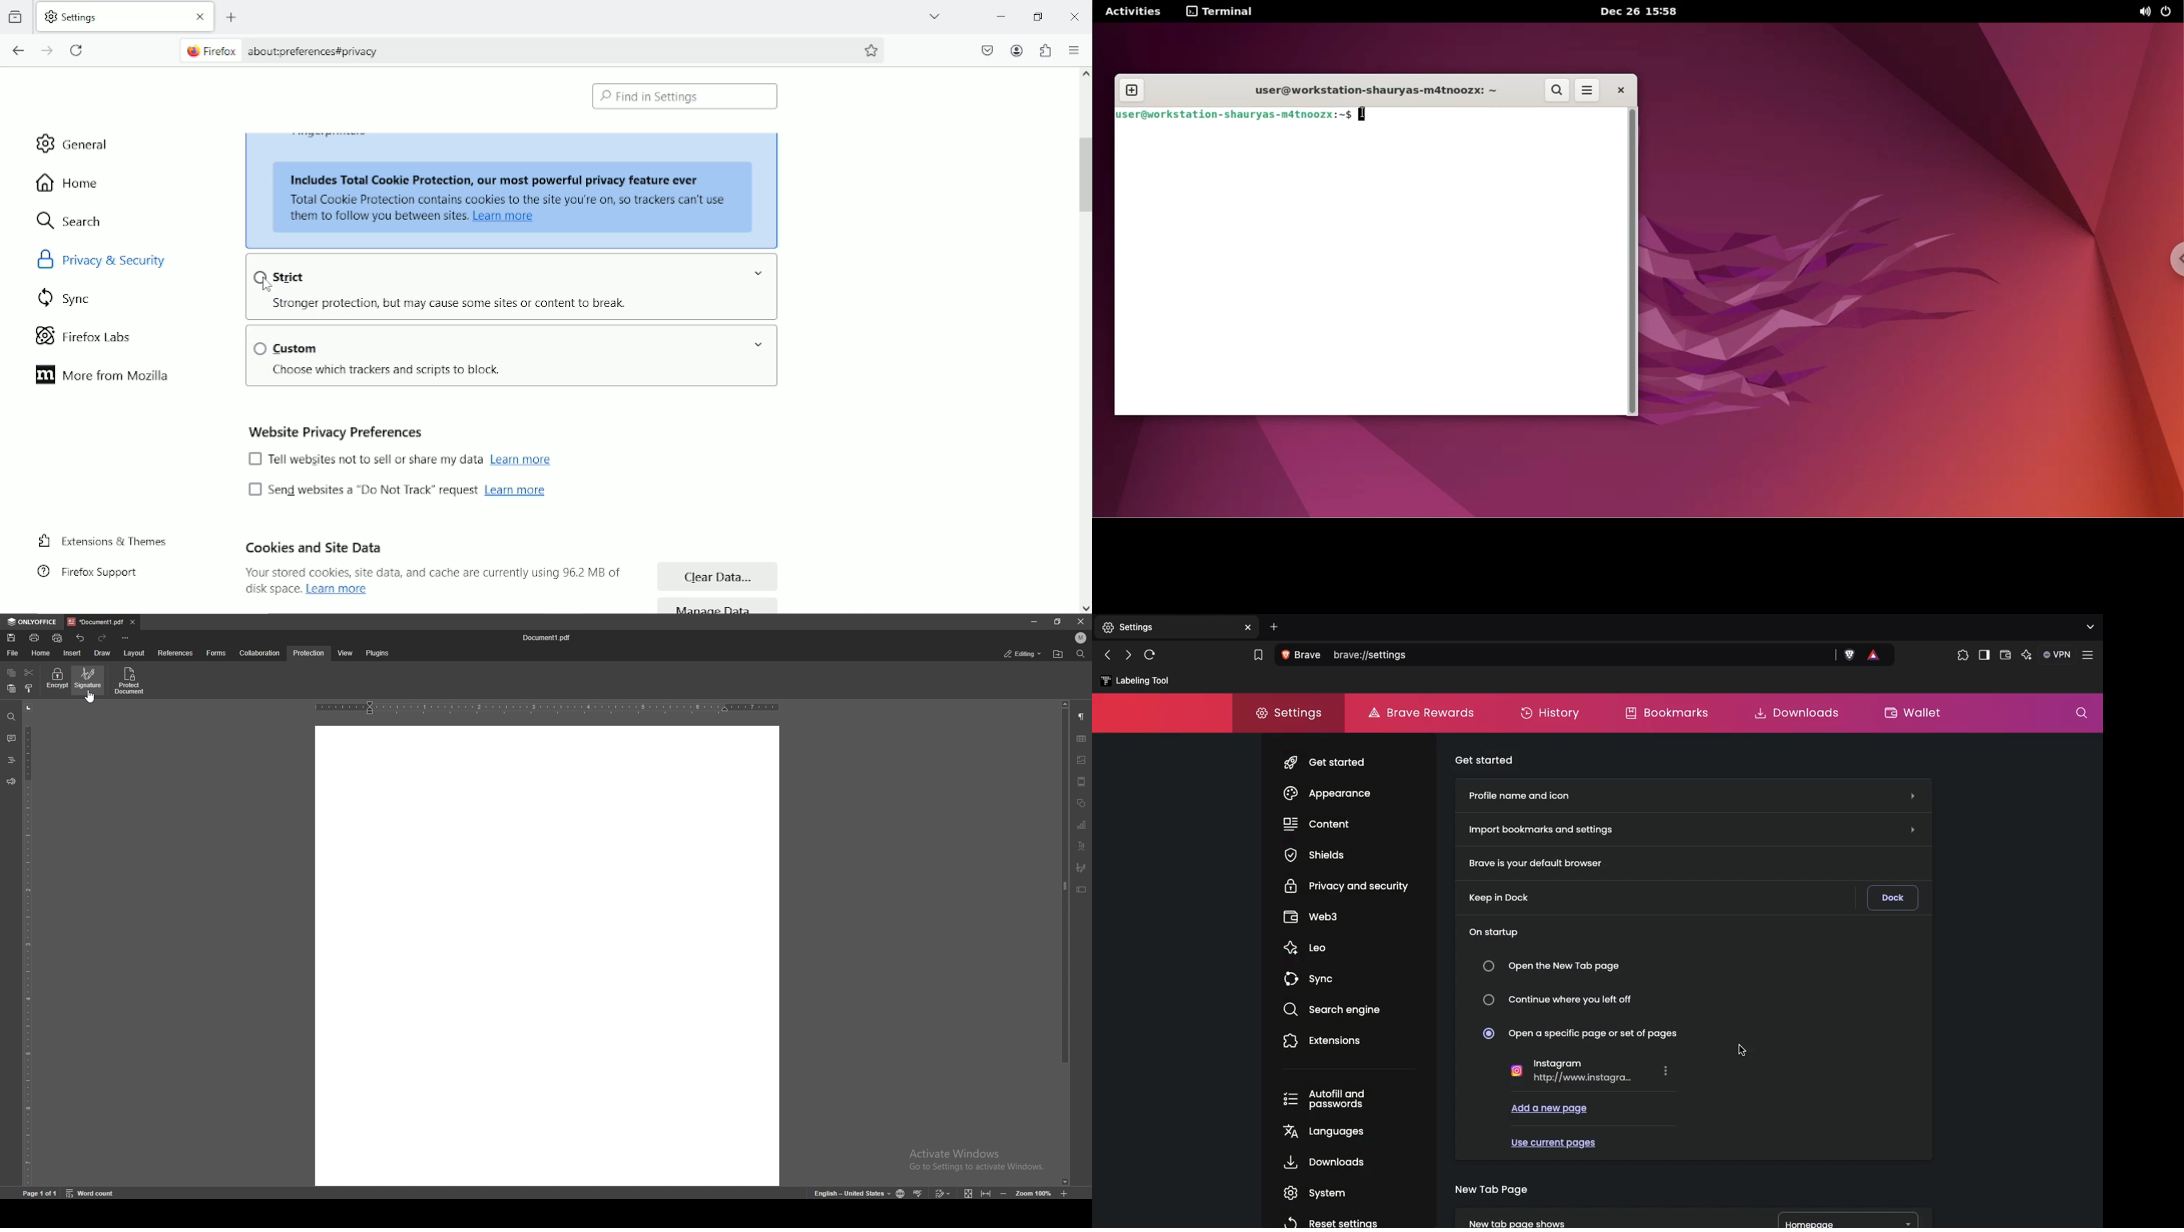  I want to click on go back, so click(19, 50).